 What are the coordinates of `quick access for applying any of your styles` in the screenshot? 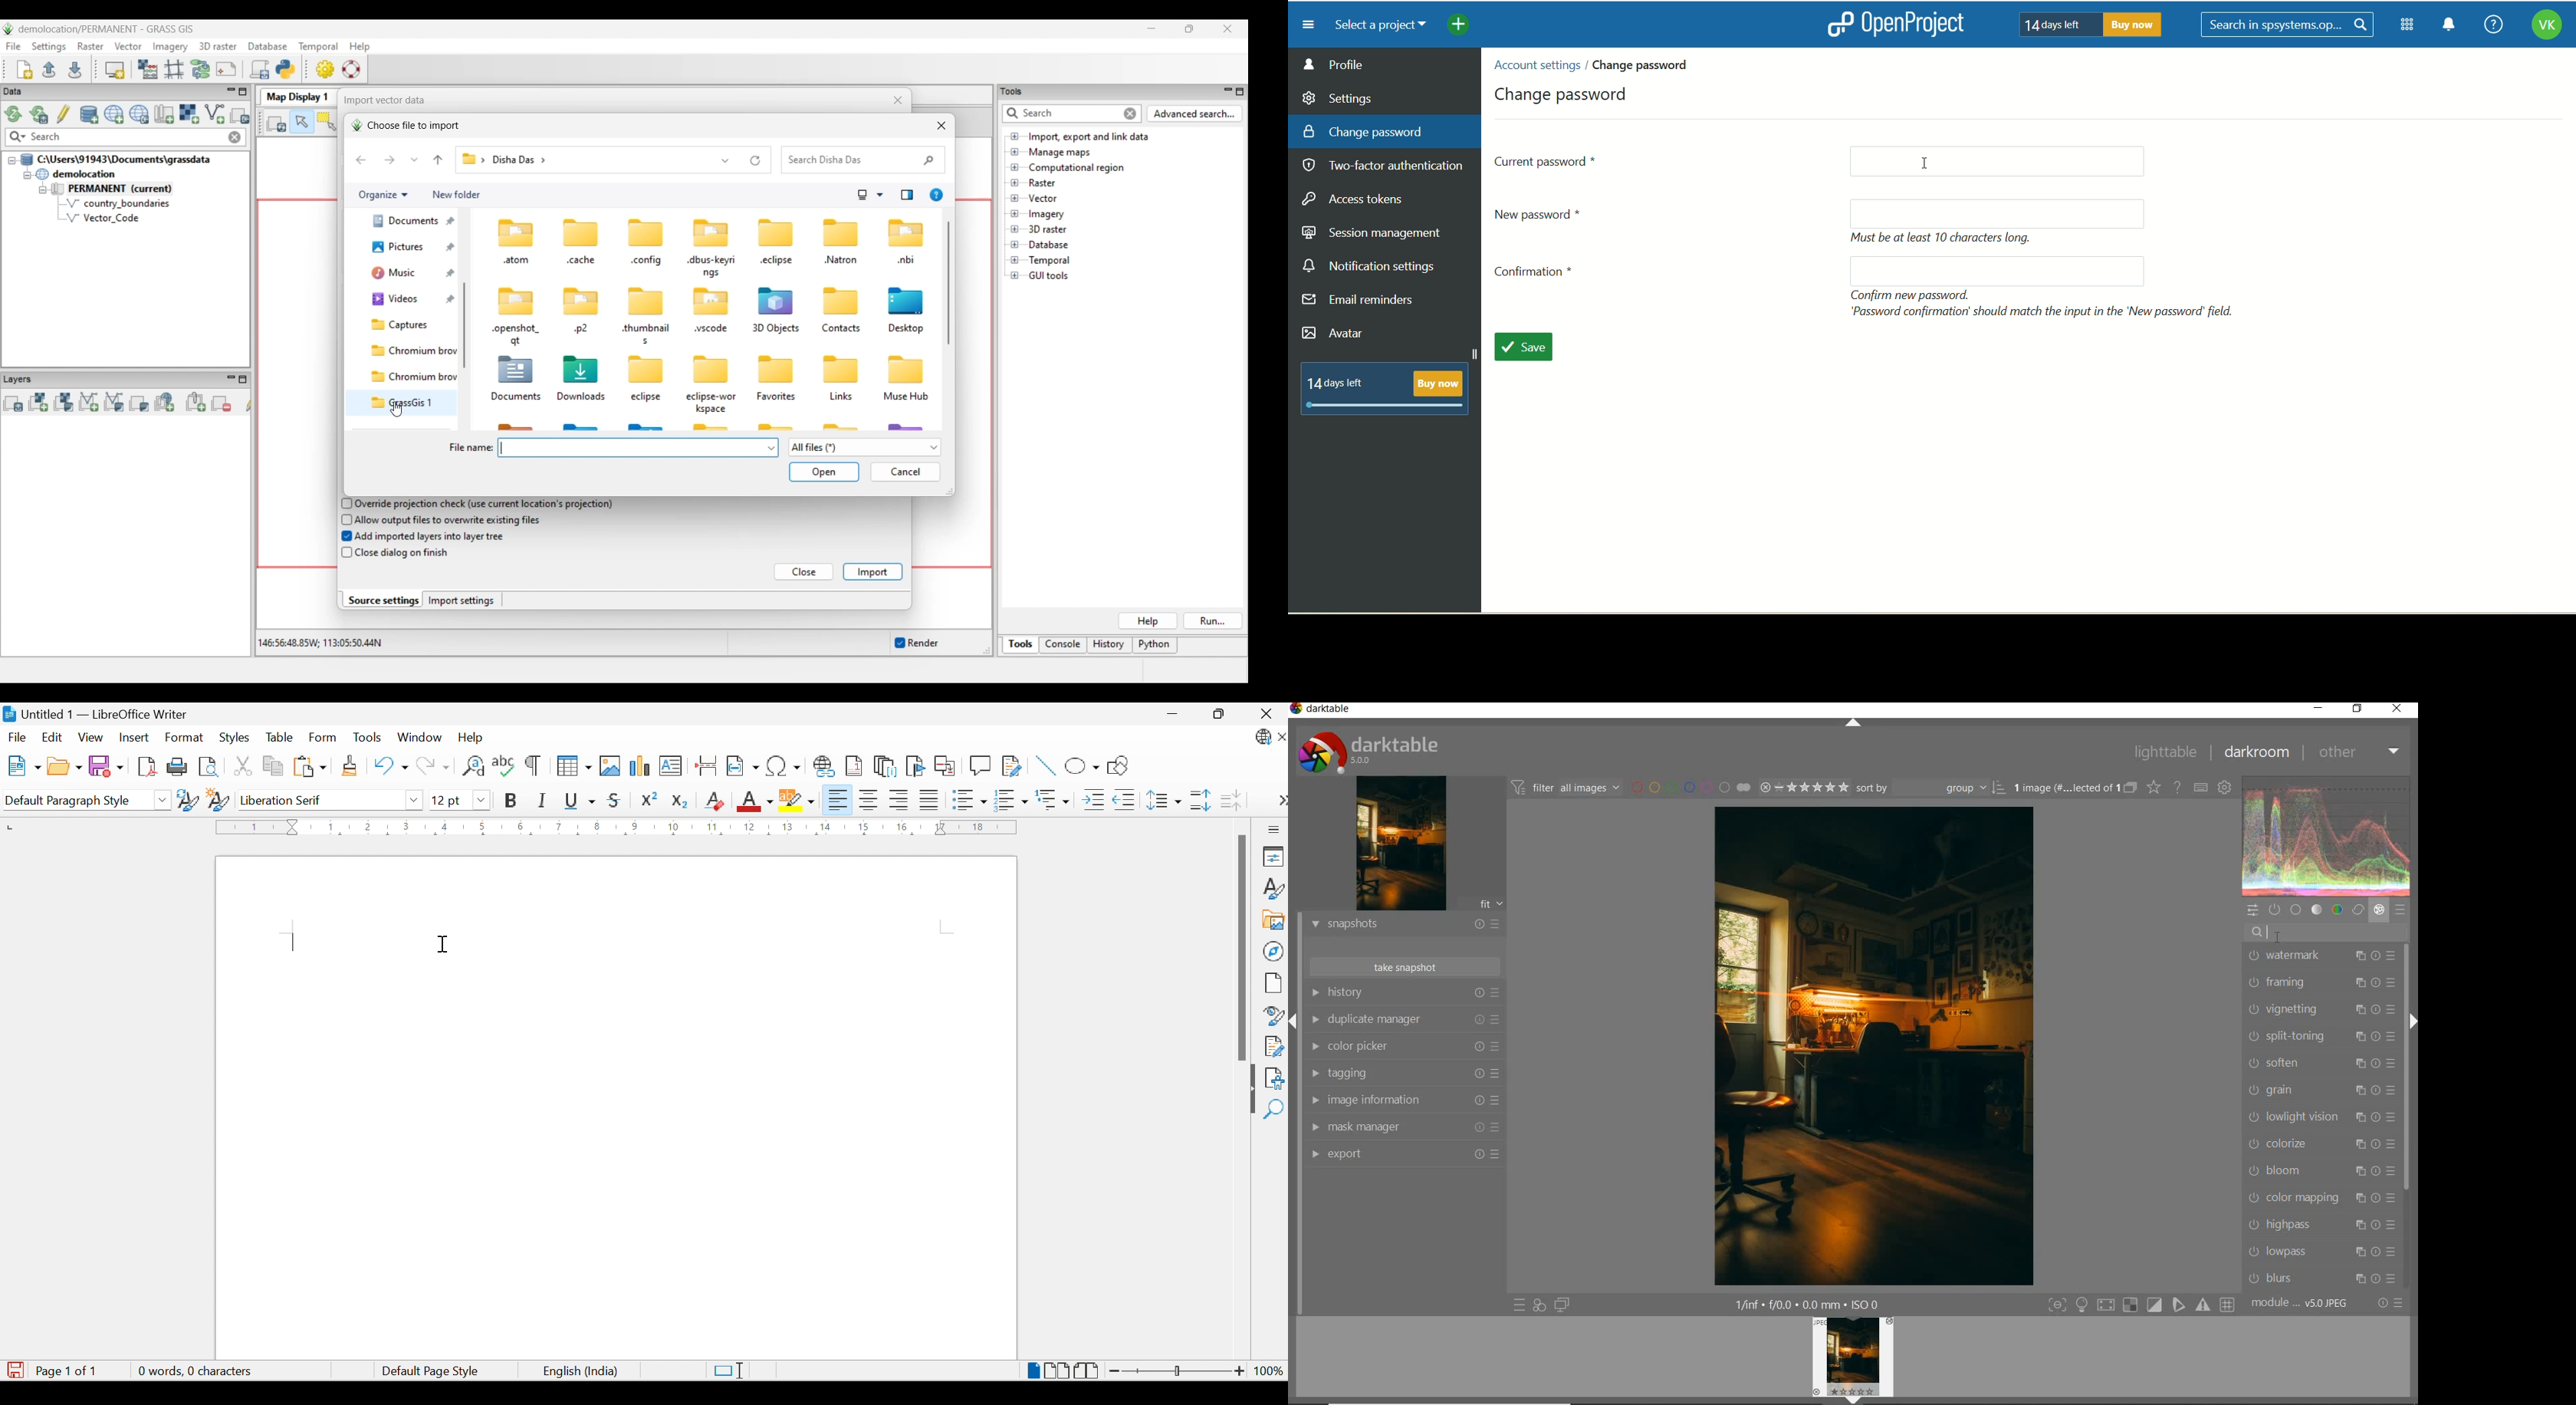 It's located at (1538, 1305).